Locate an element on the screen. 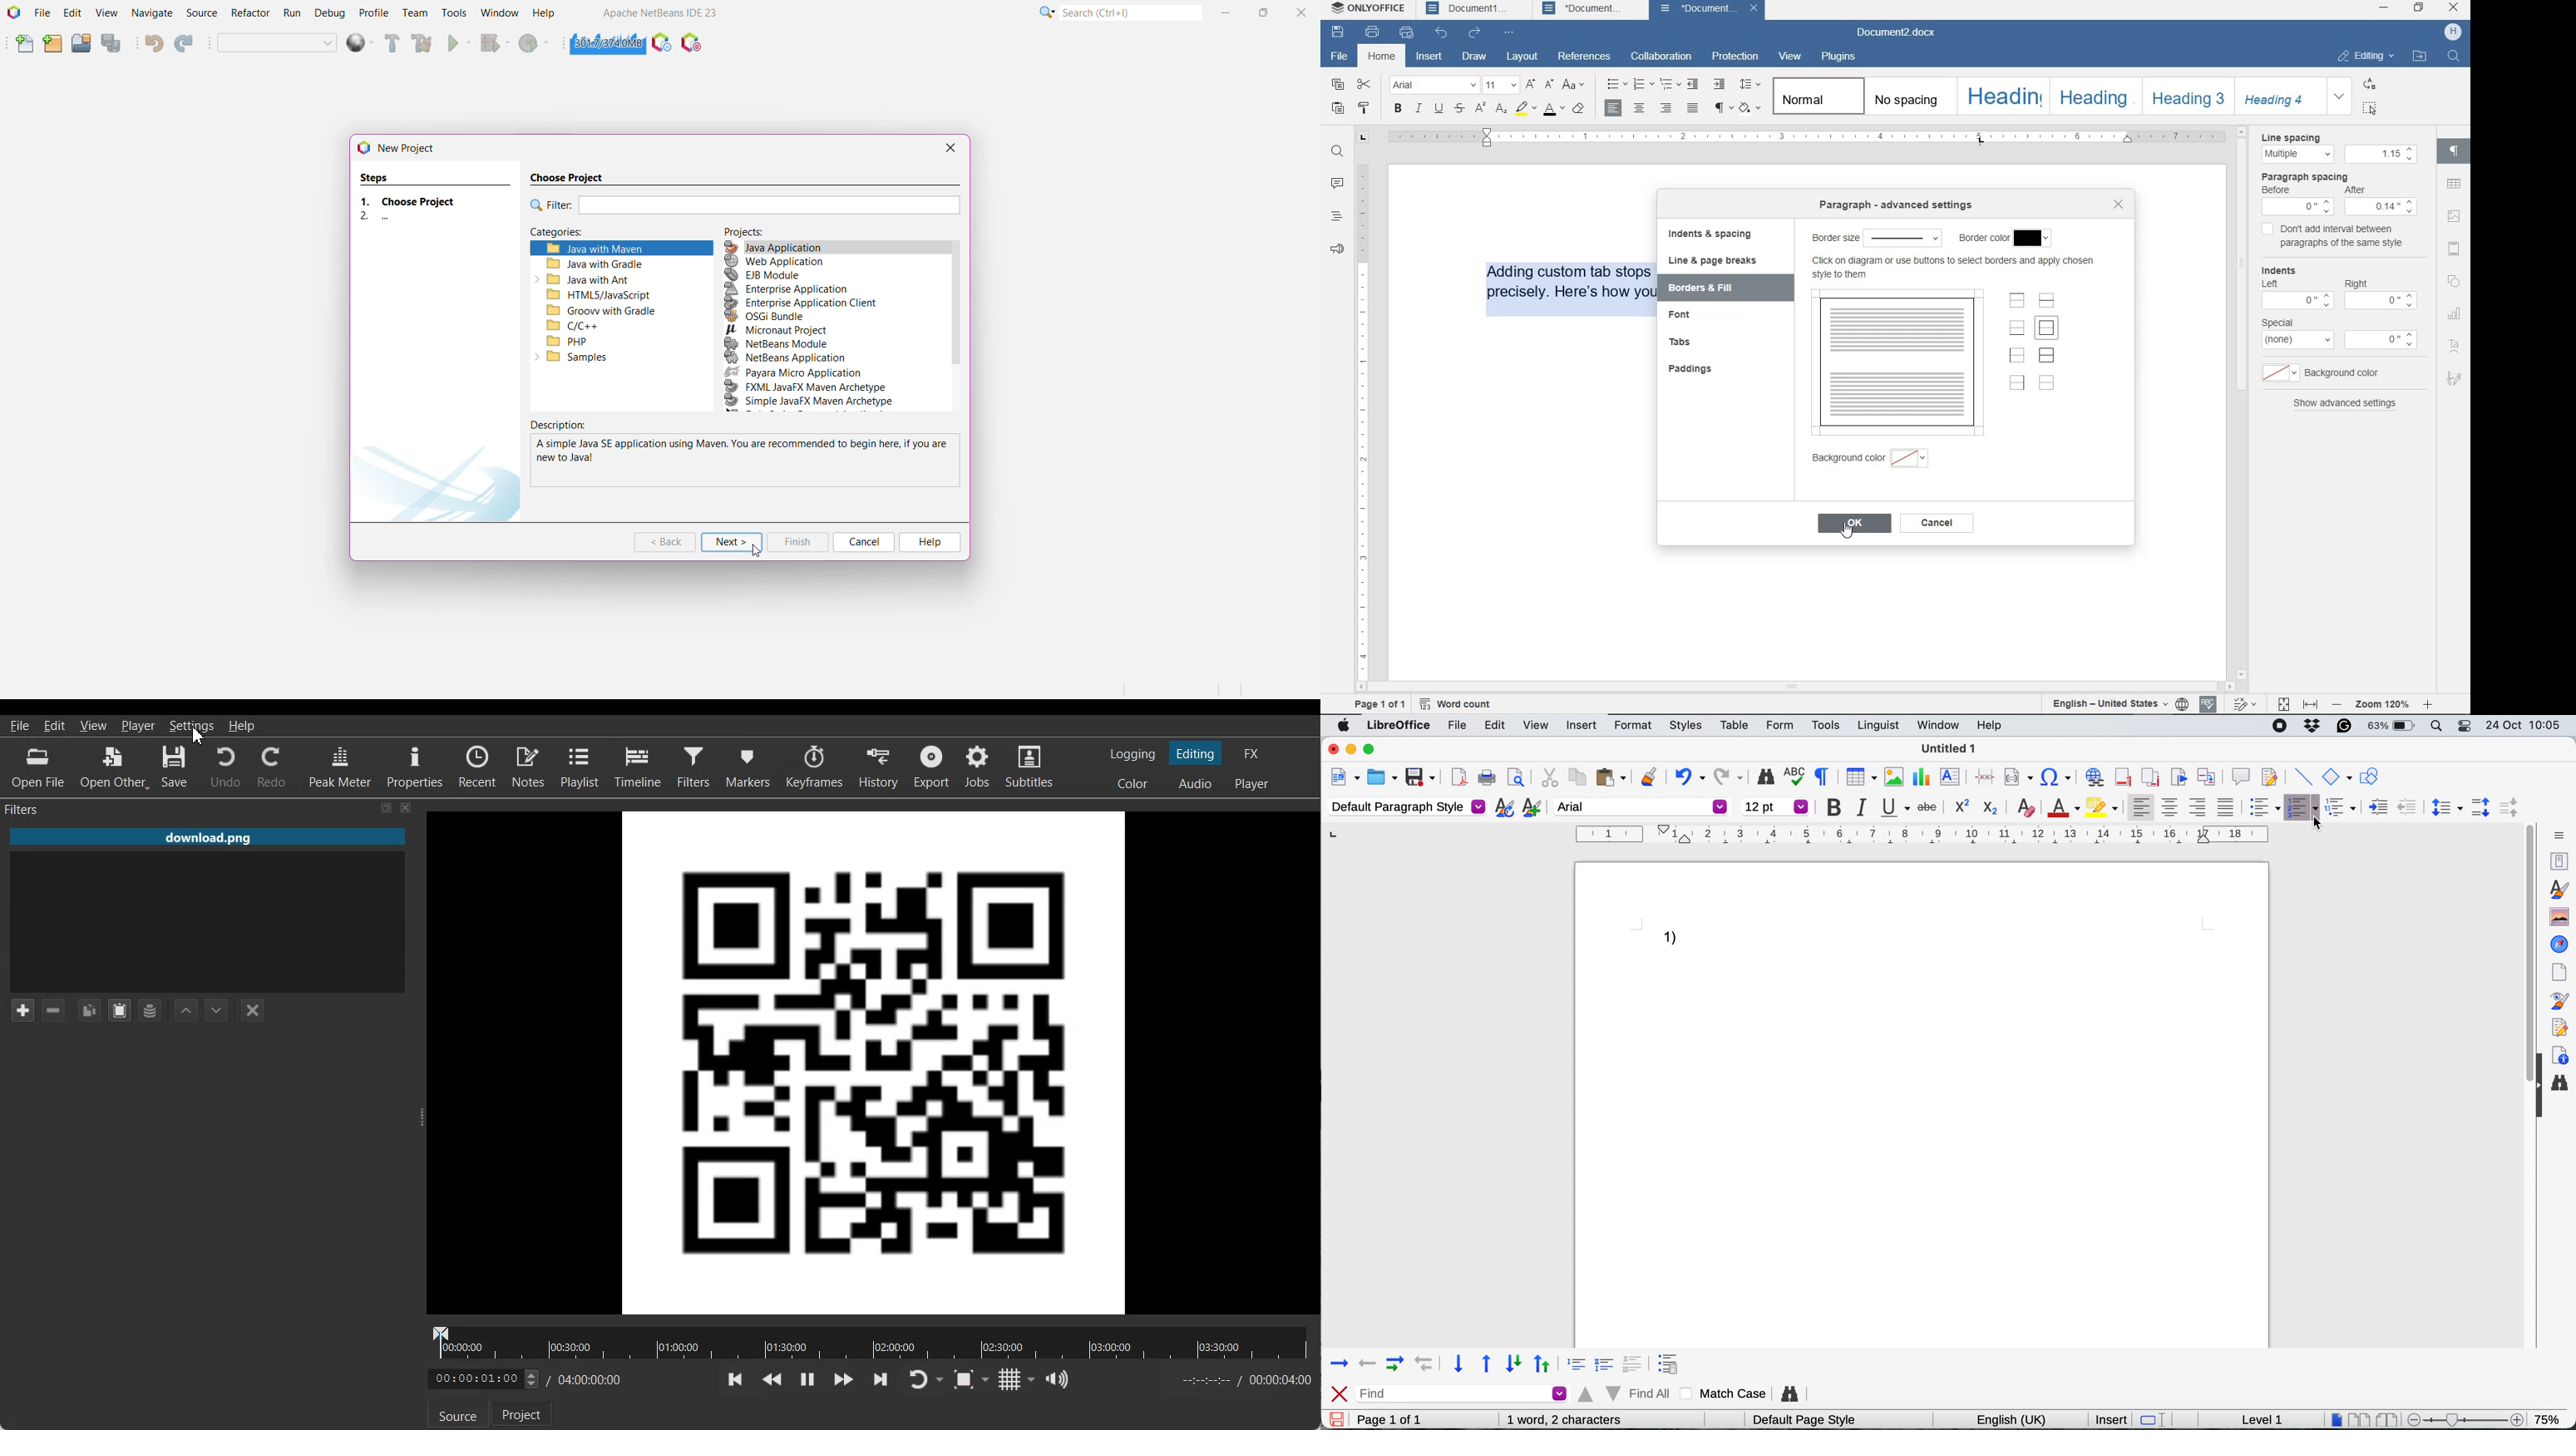 This screenshot has height=1456, width=2576. Run is located at coordinates (292, 14).